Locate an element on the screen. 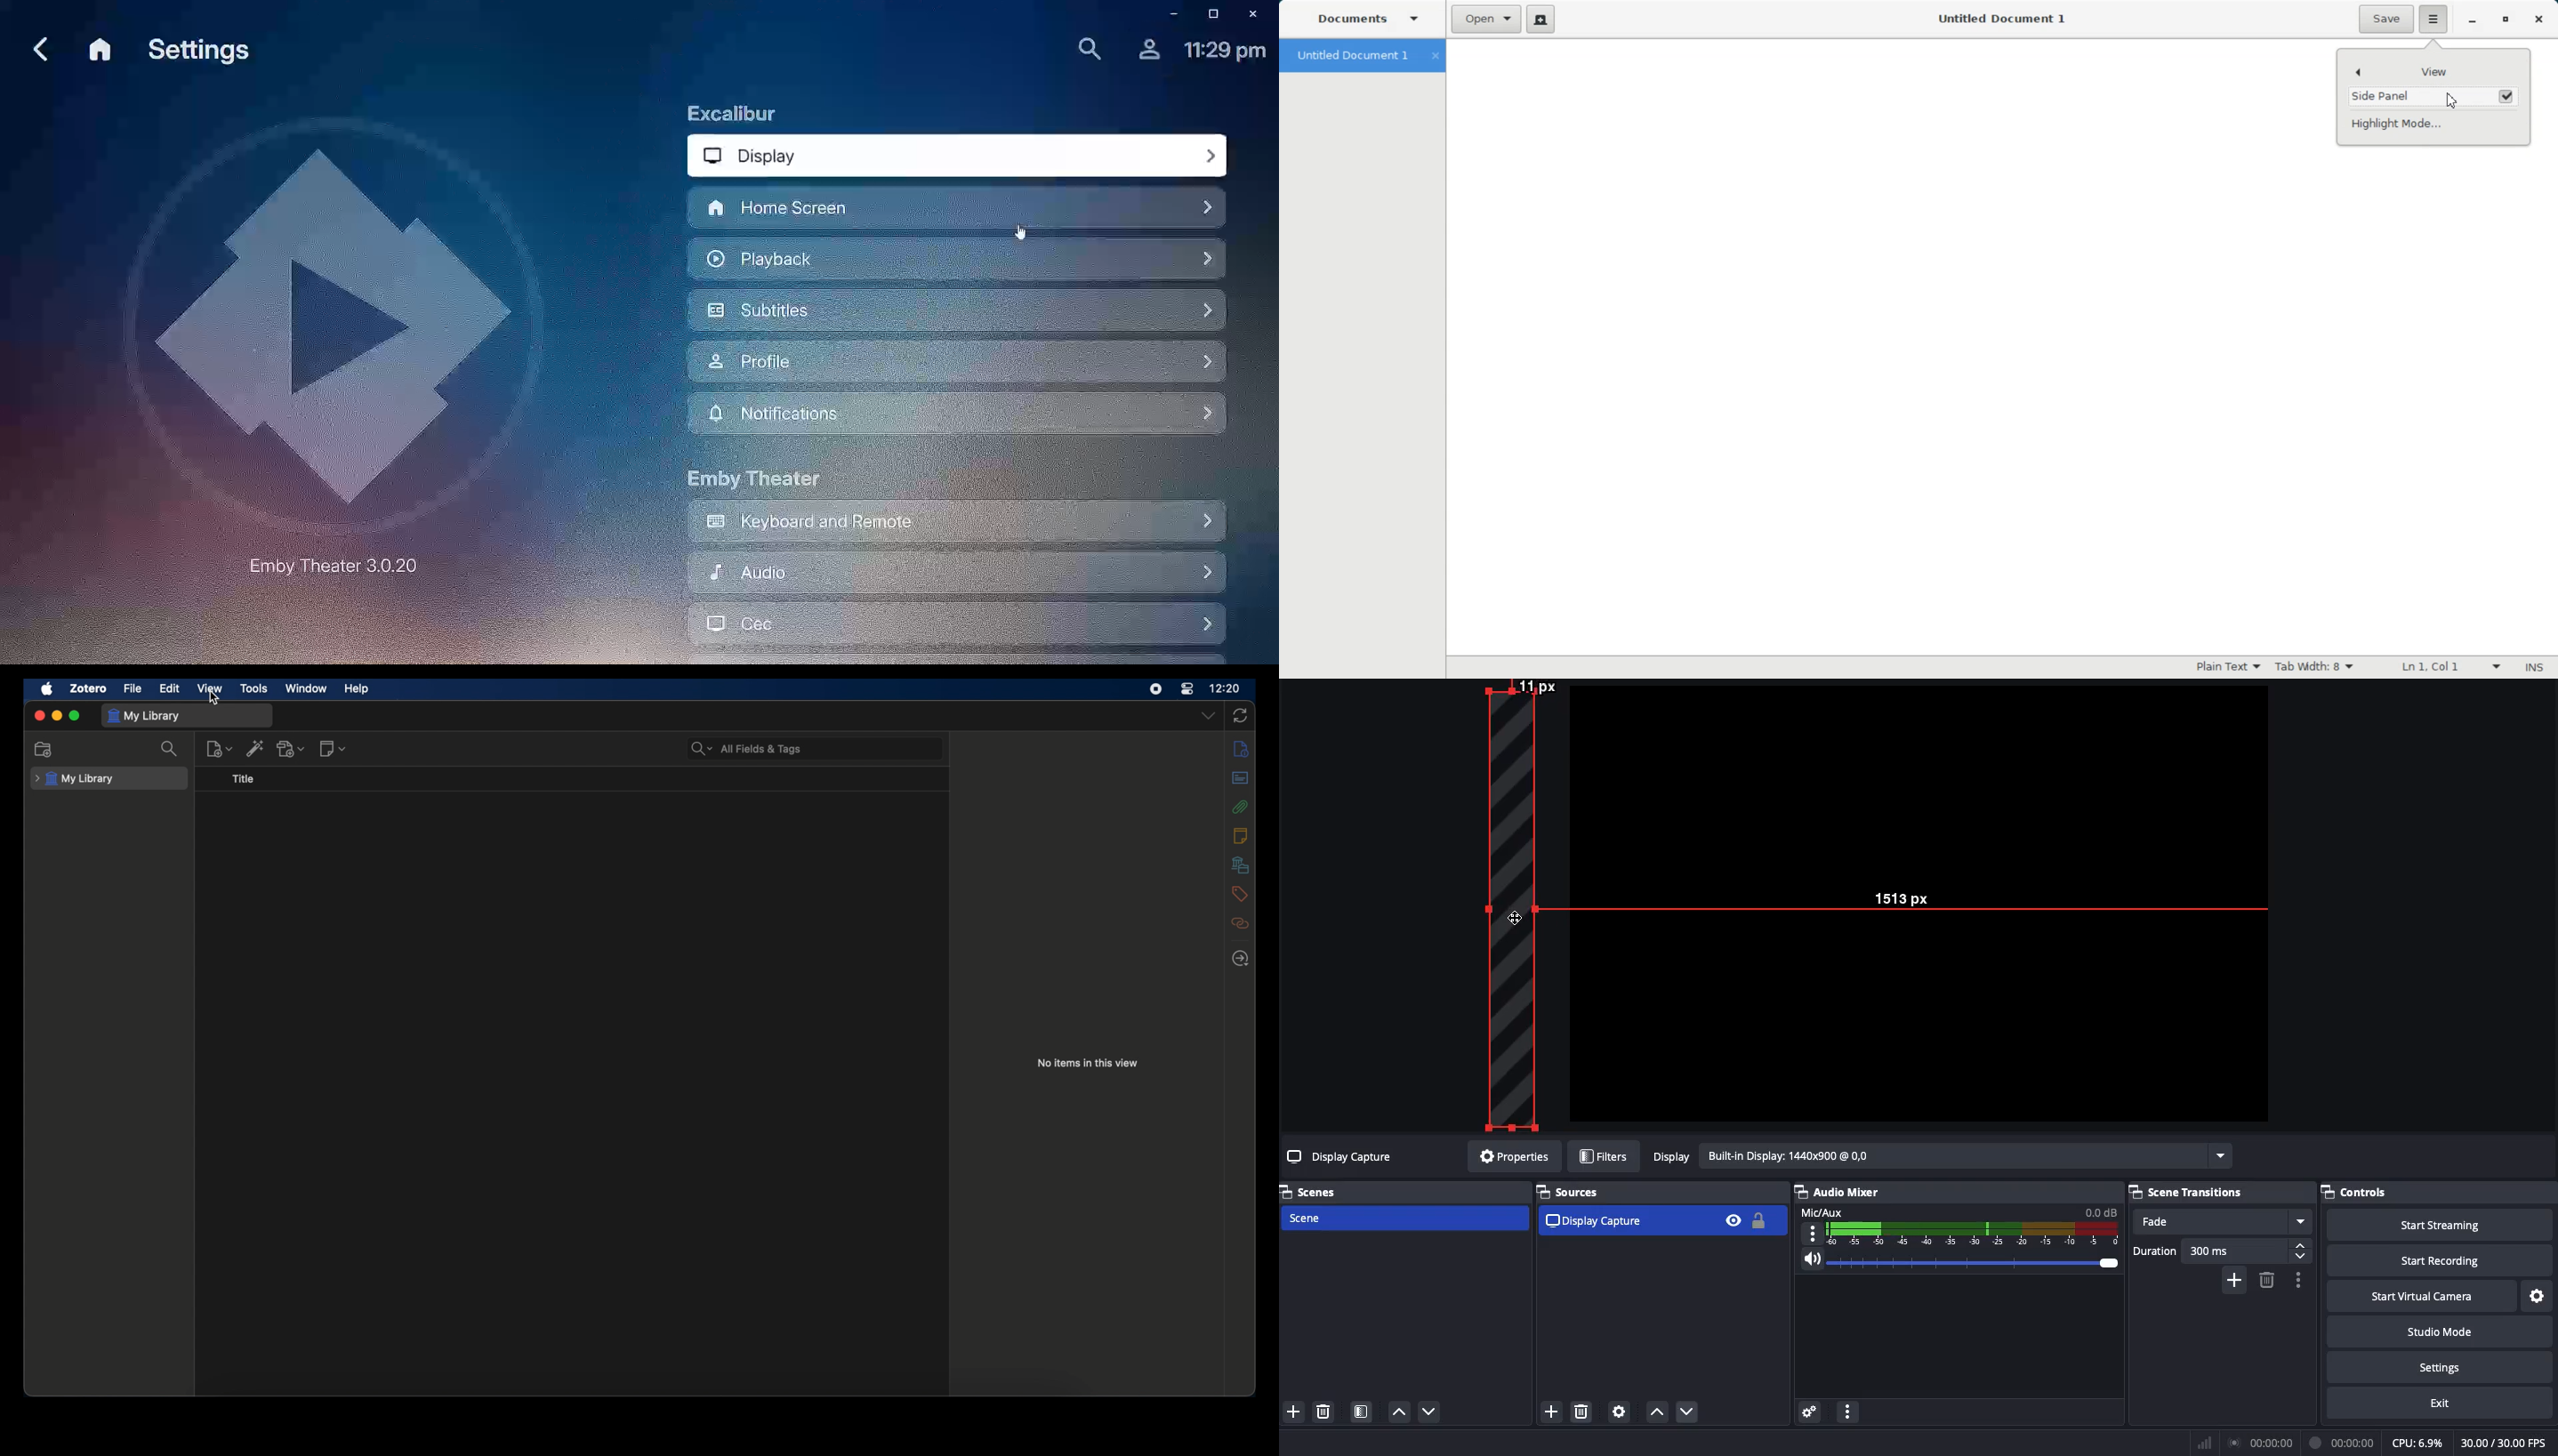 This screenshot has height=1456, width=2576. locate is located at coordinates (1240, 958).